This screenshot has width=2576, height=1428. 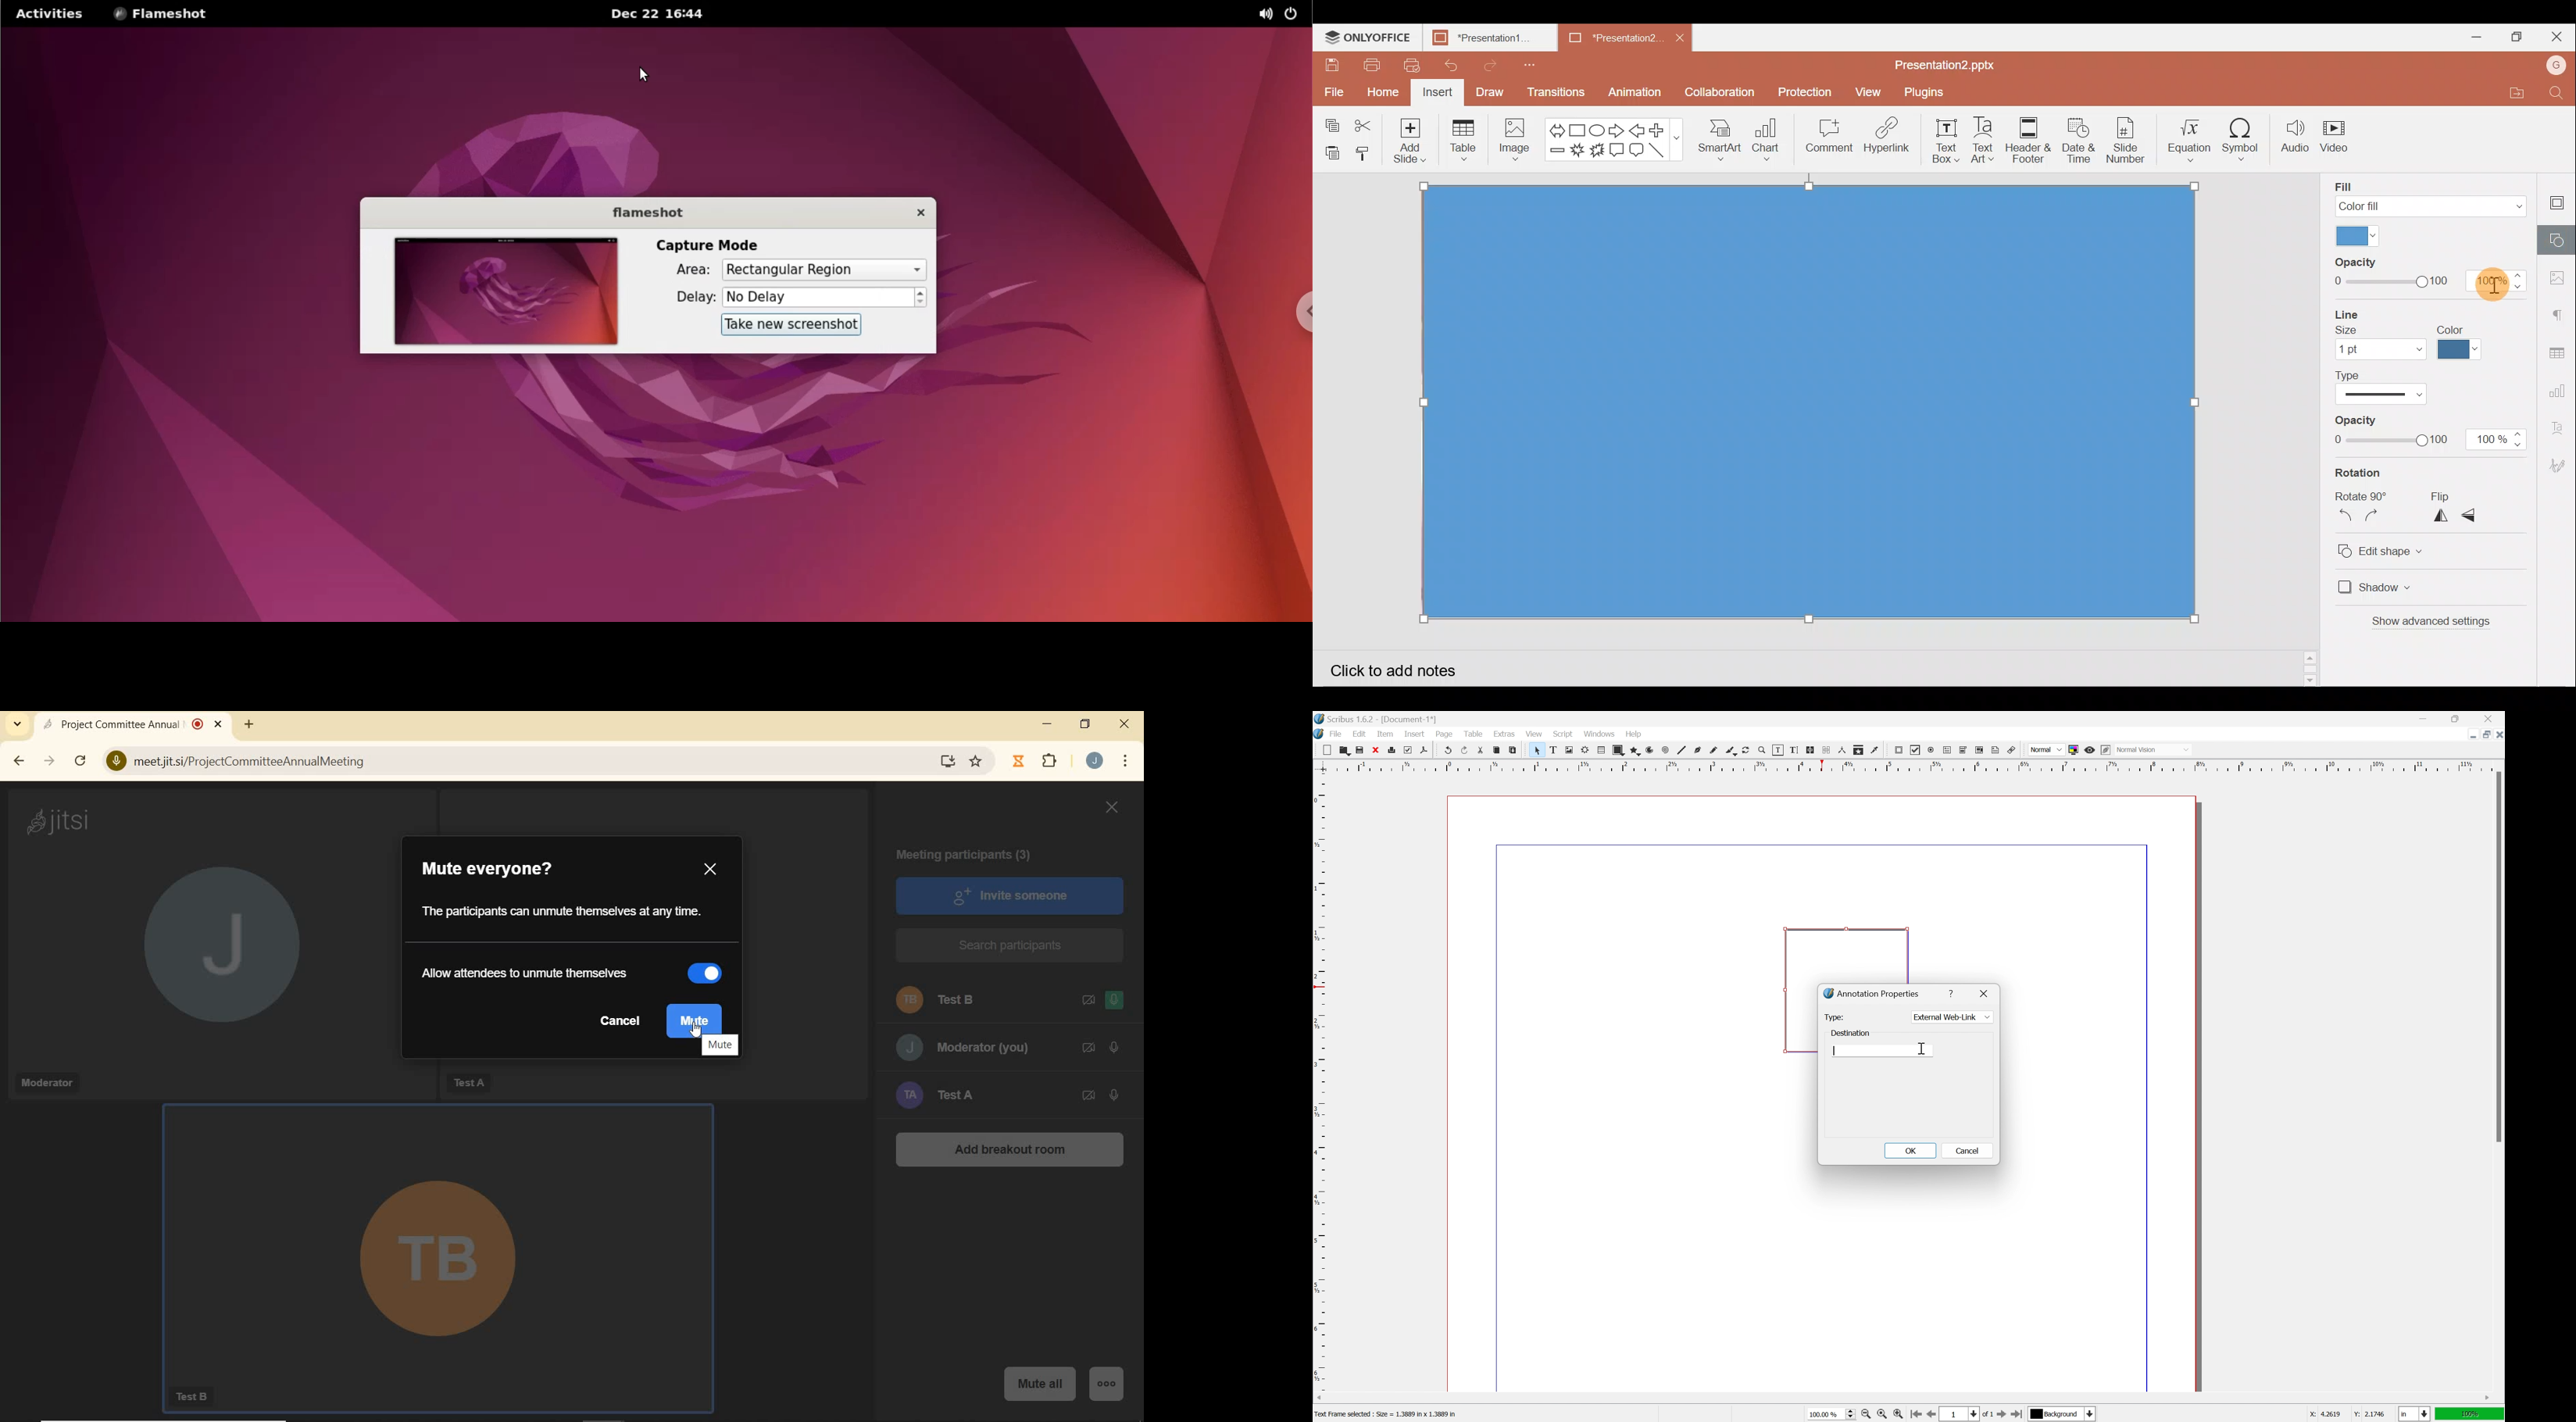 What do you see at coordinates (1088, 1000) in the screenshot?
I see `CAMERA` at bounding box center [1088, 1000].